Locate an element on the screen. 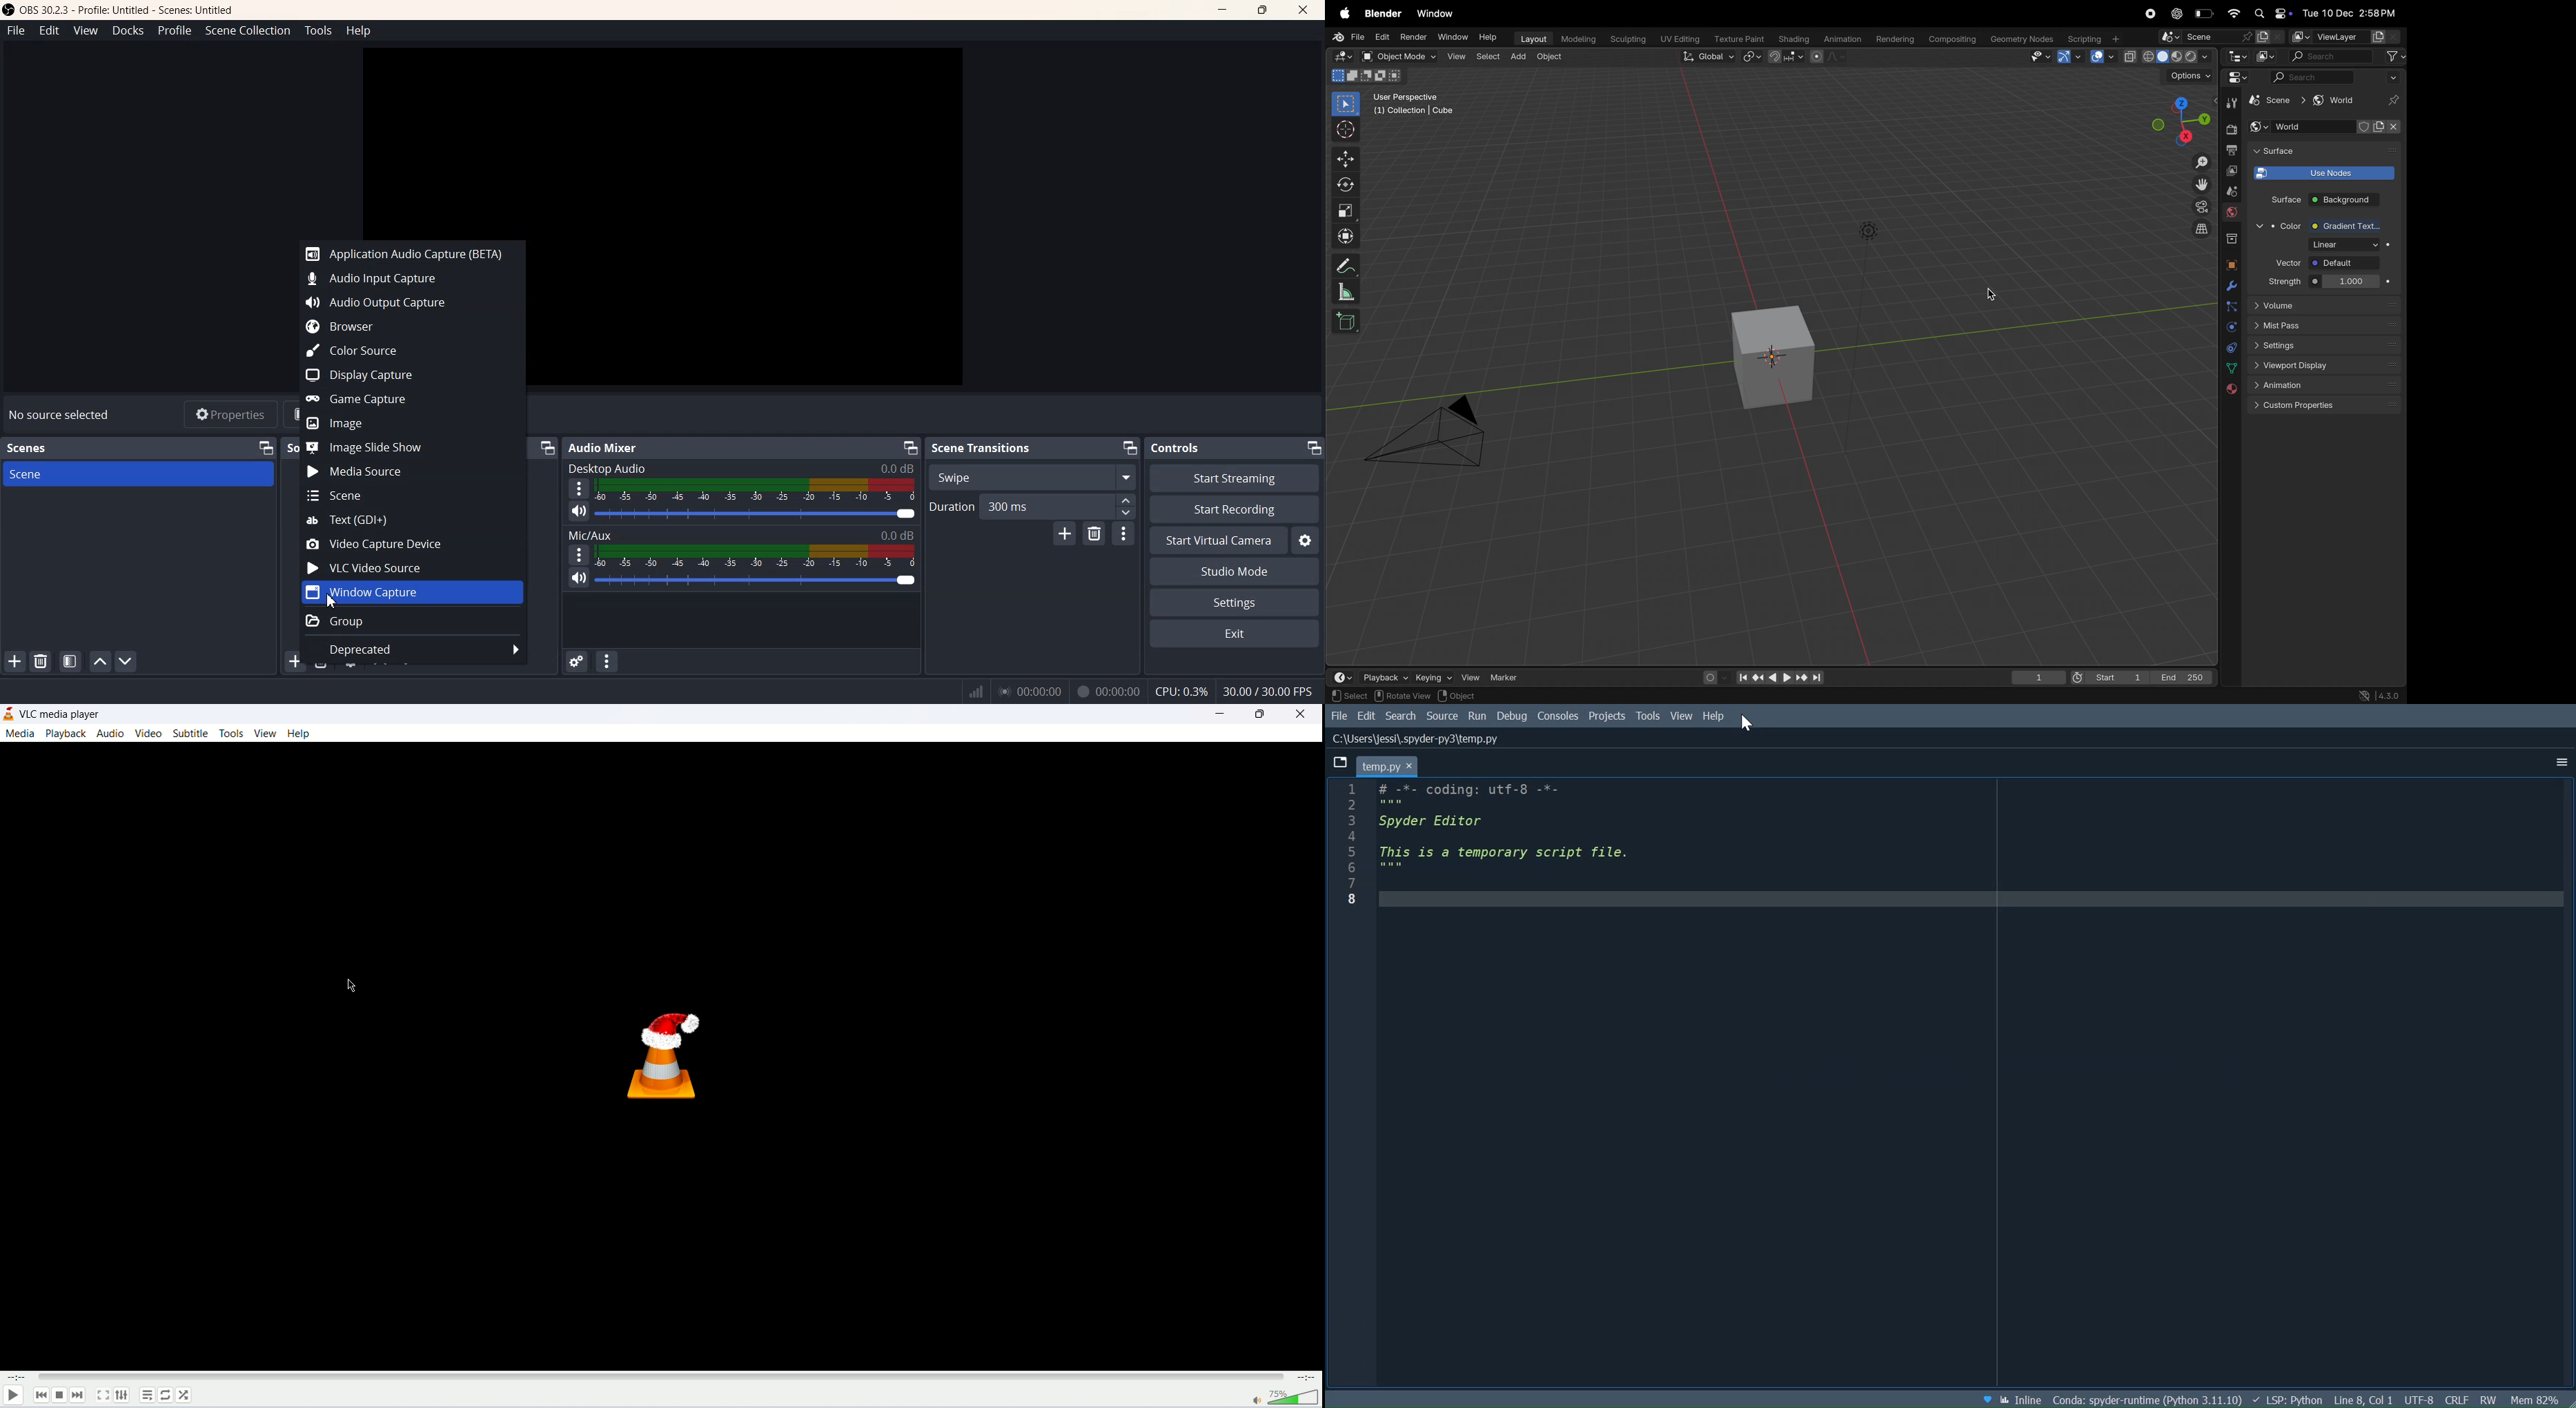 The image size is (2576, 1428). Start Virtual Camera is located at coordinates (1217, 540).